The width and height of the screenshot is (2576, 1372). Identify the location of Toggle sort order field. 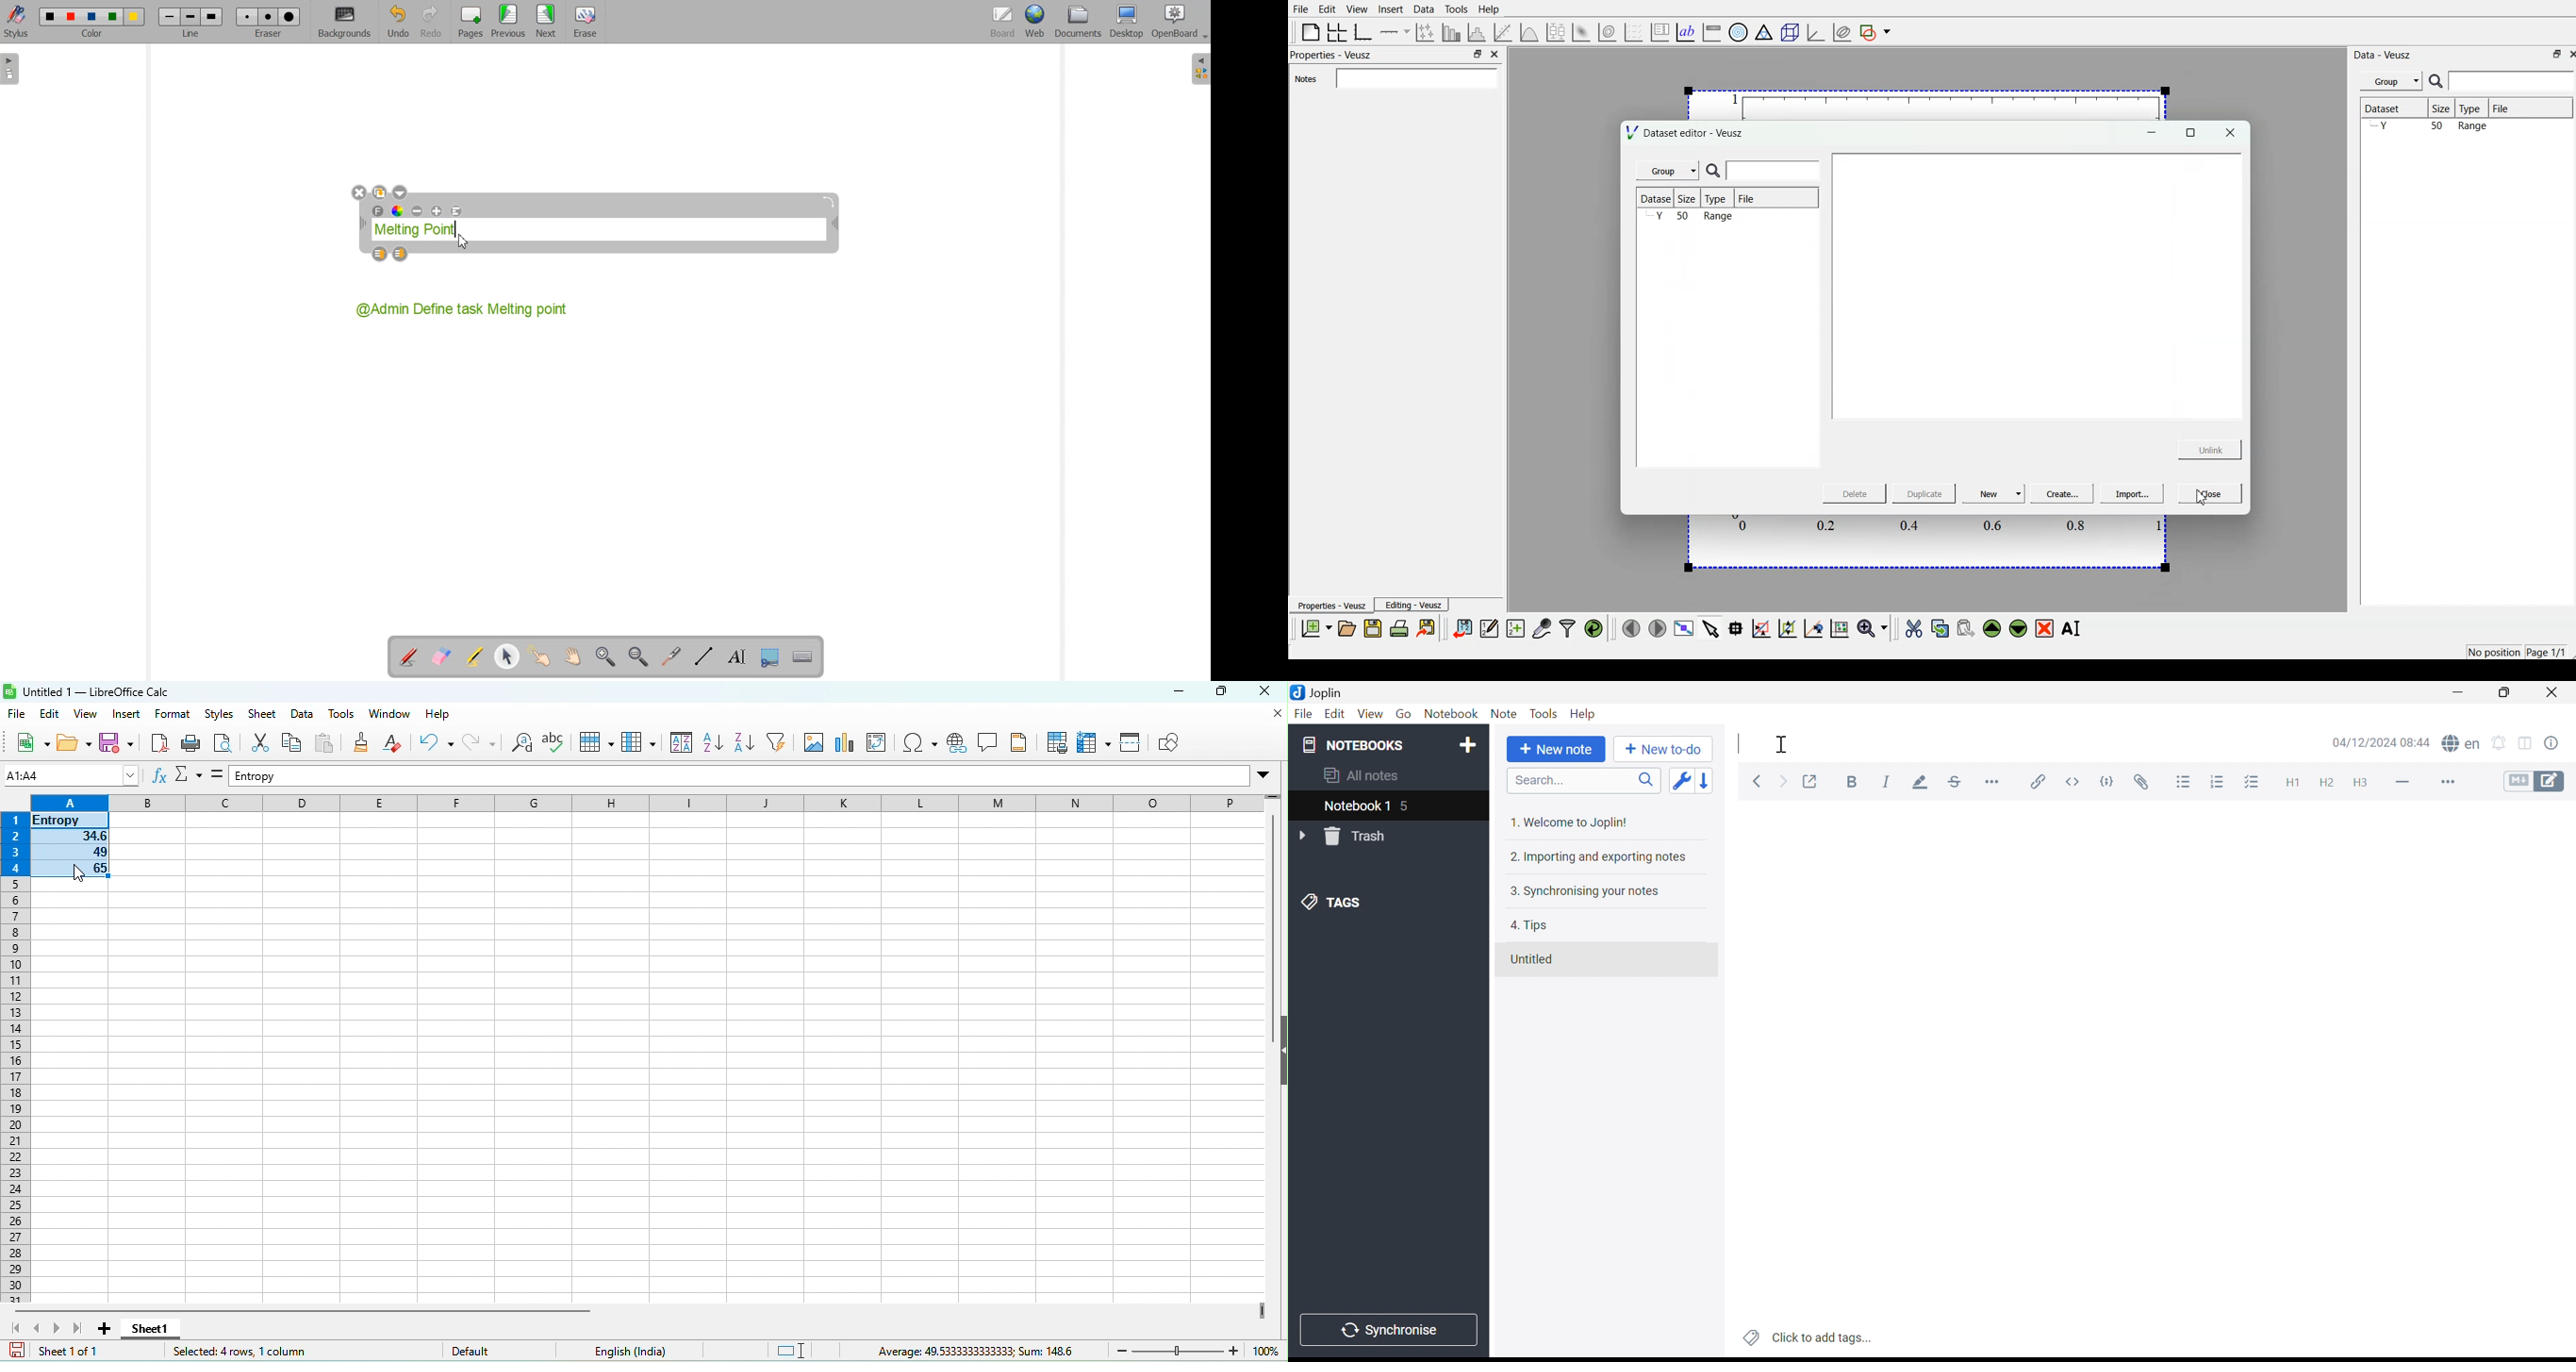
(1680, 780).